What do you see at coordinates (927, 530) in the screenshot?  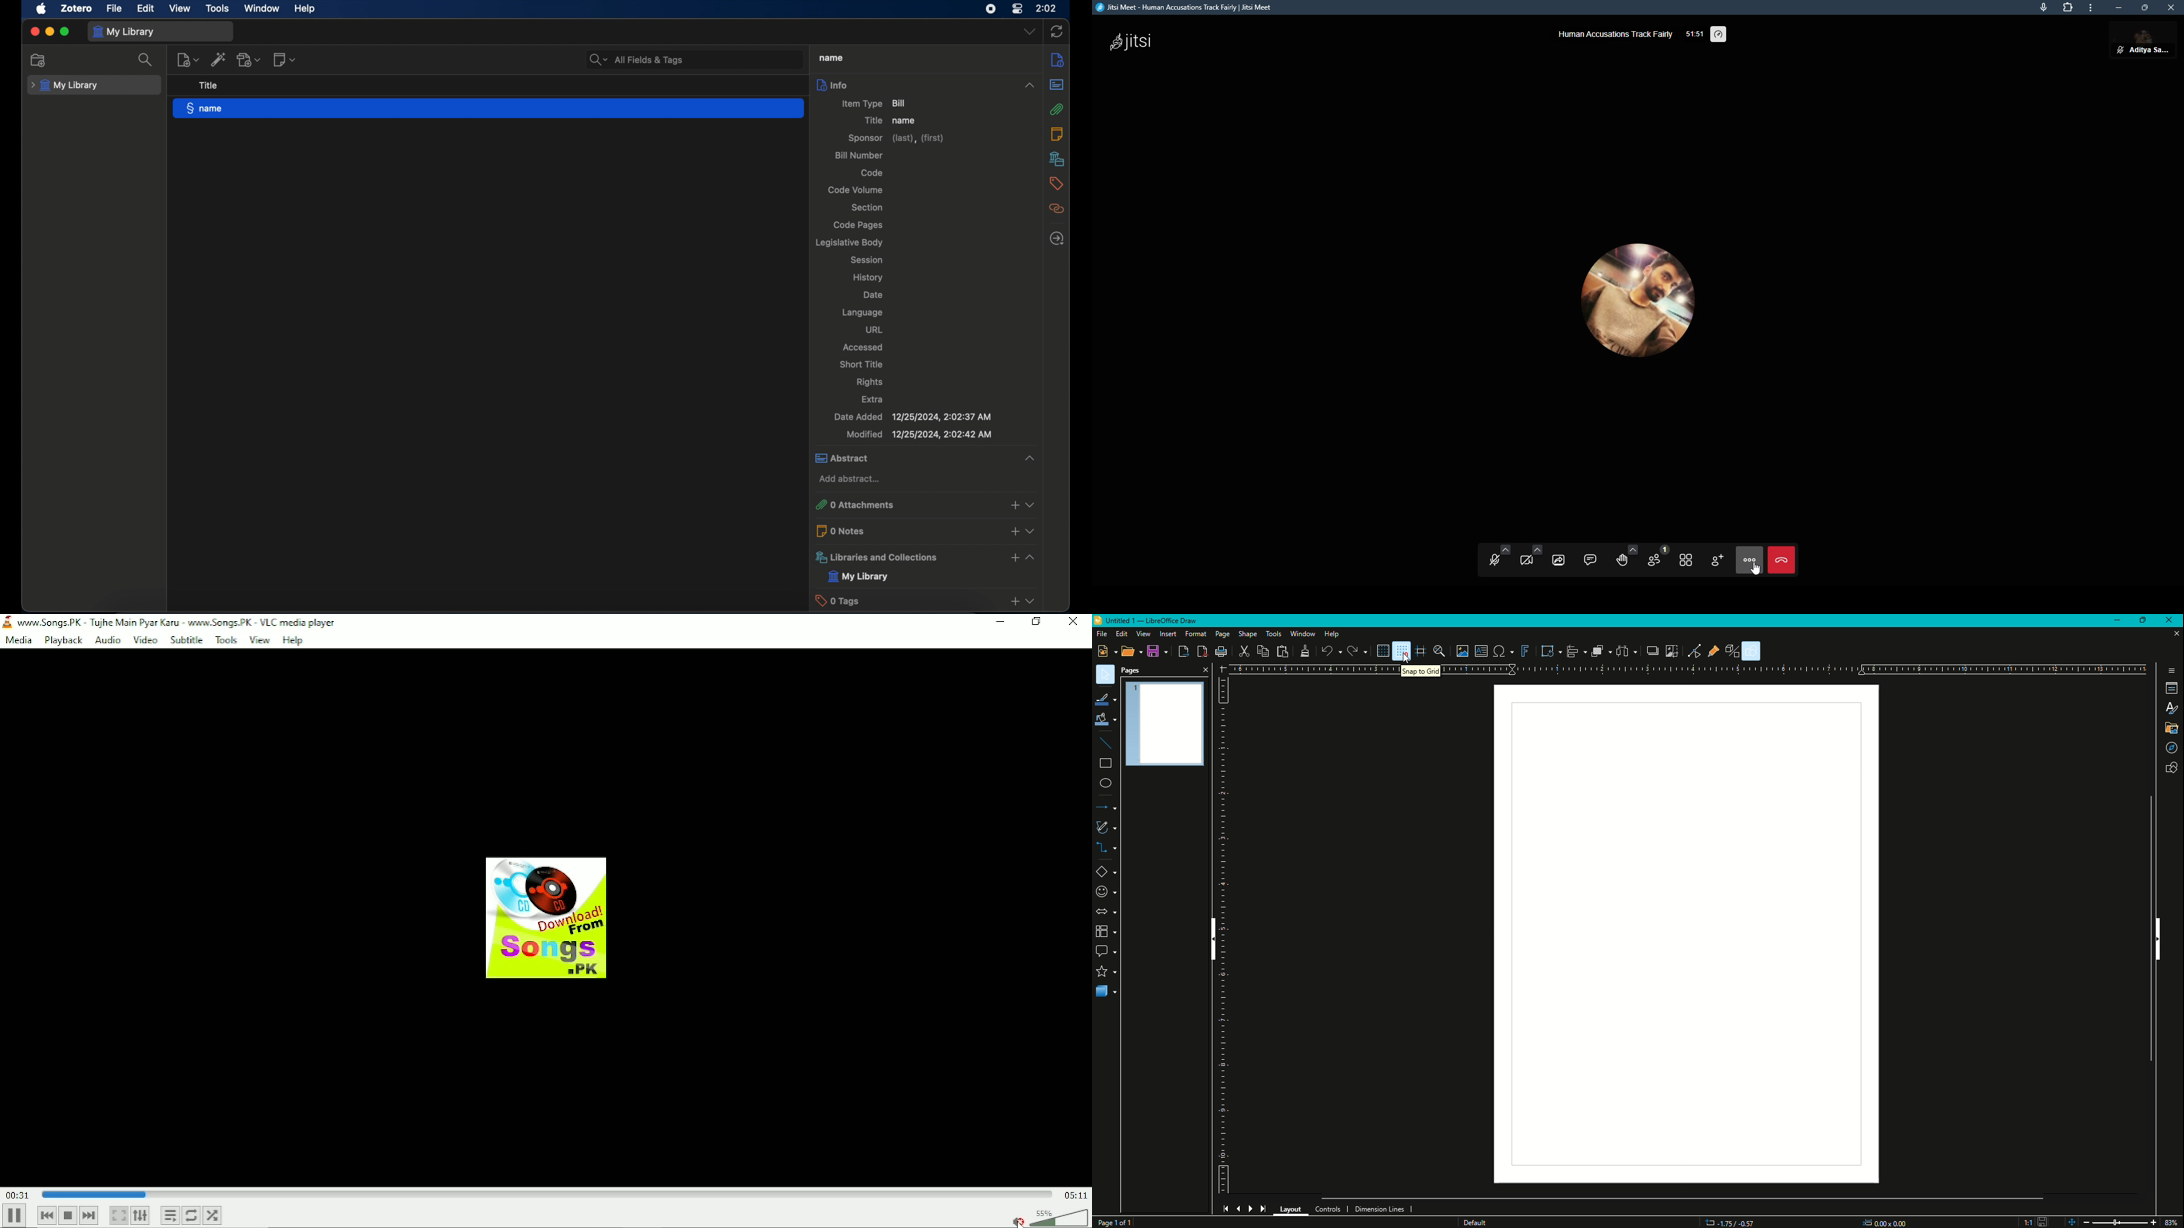 I see `0 notes` at bounding box center [927, 530].